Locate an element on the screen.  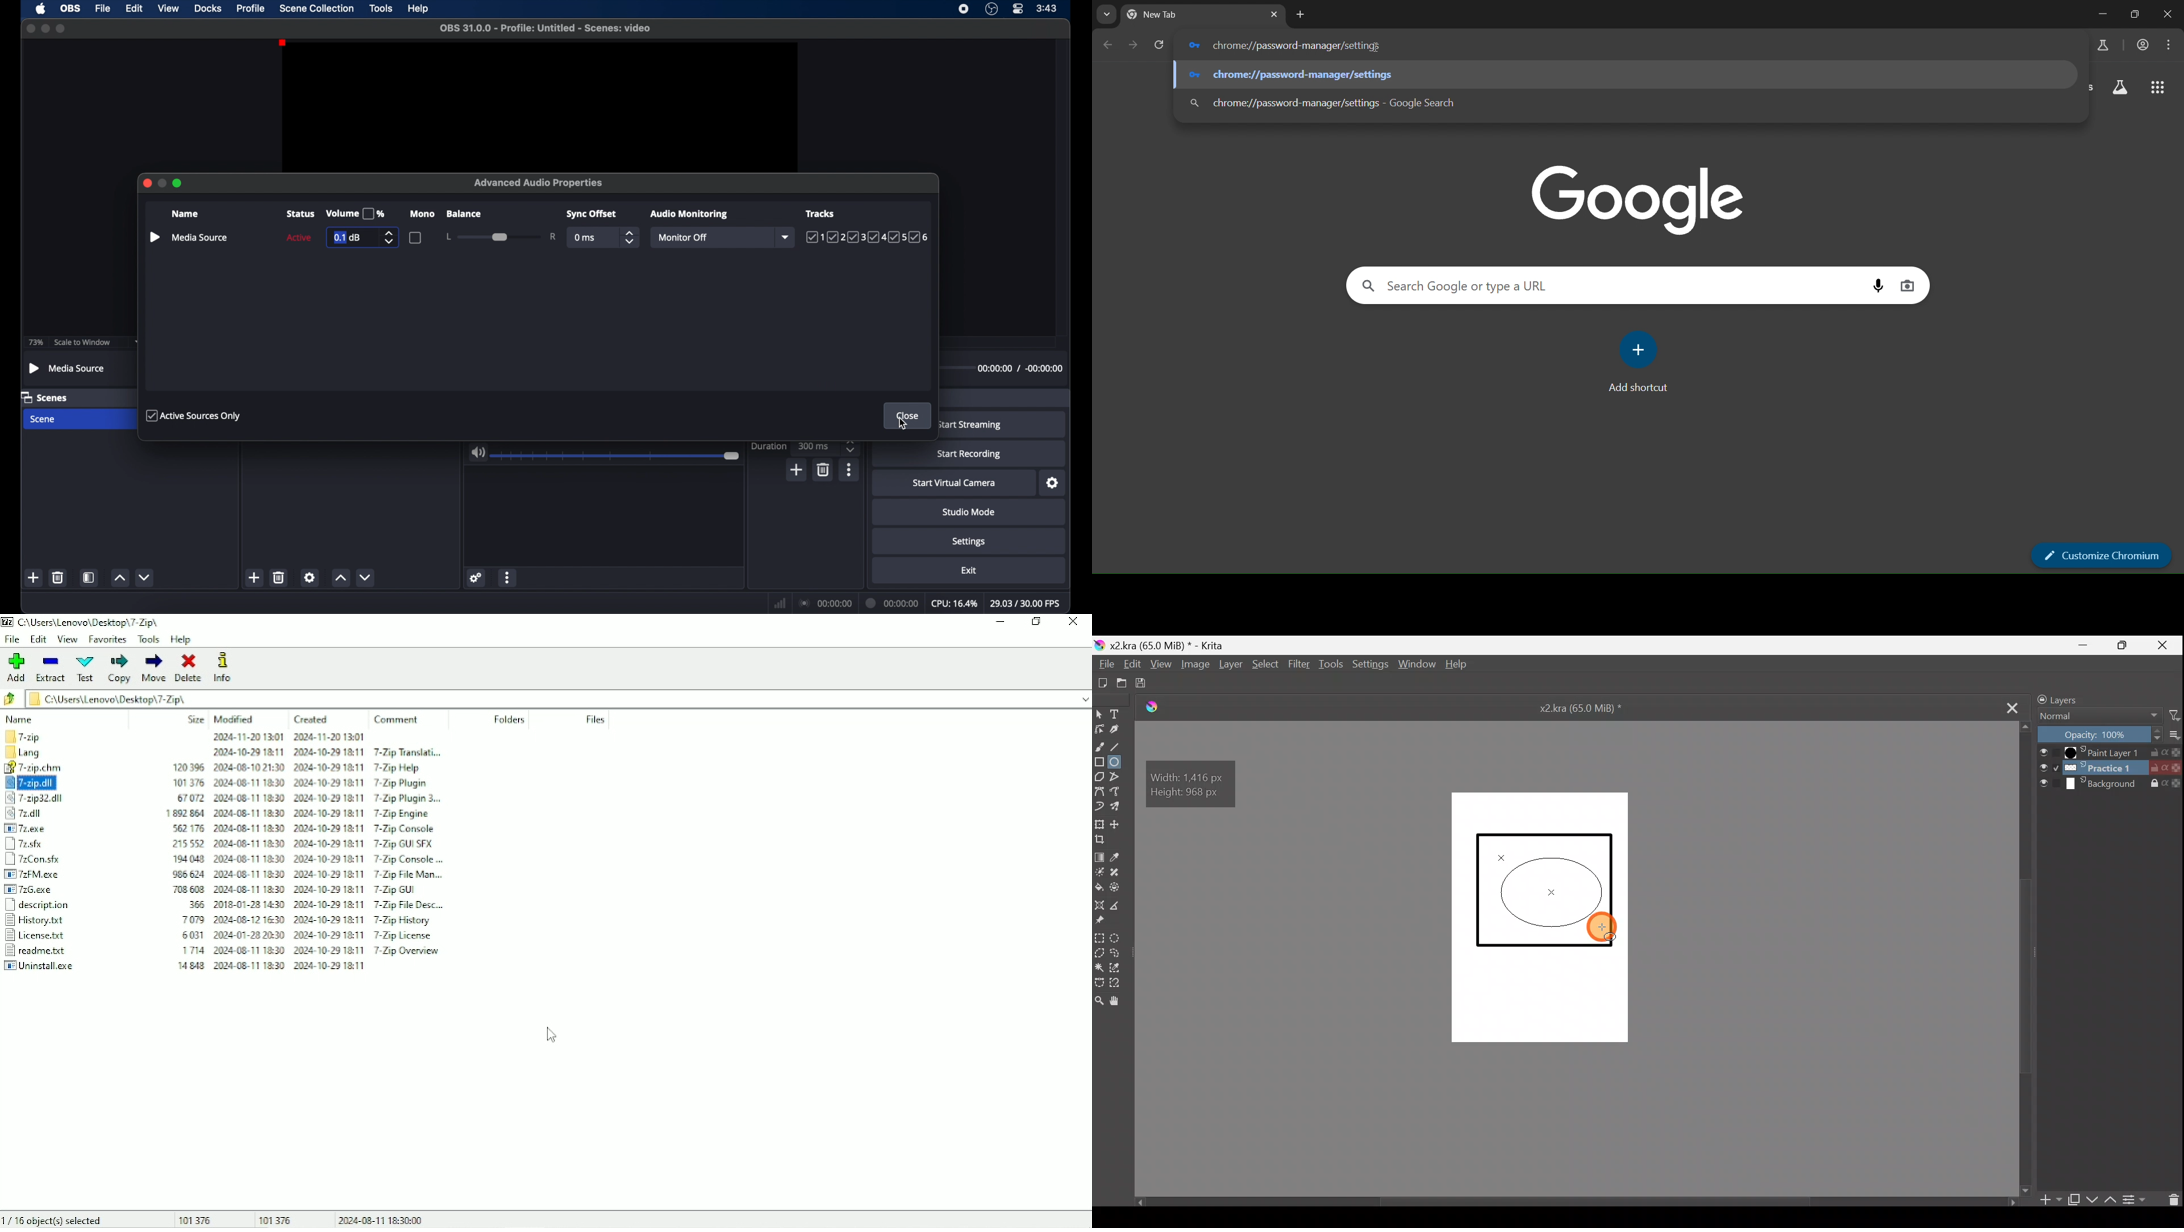
Crop image to an area is located at coordinates (1105, 841).